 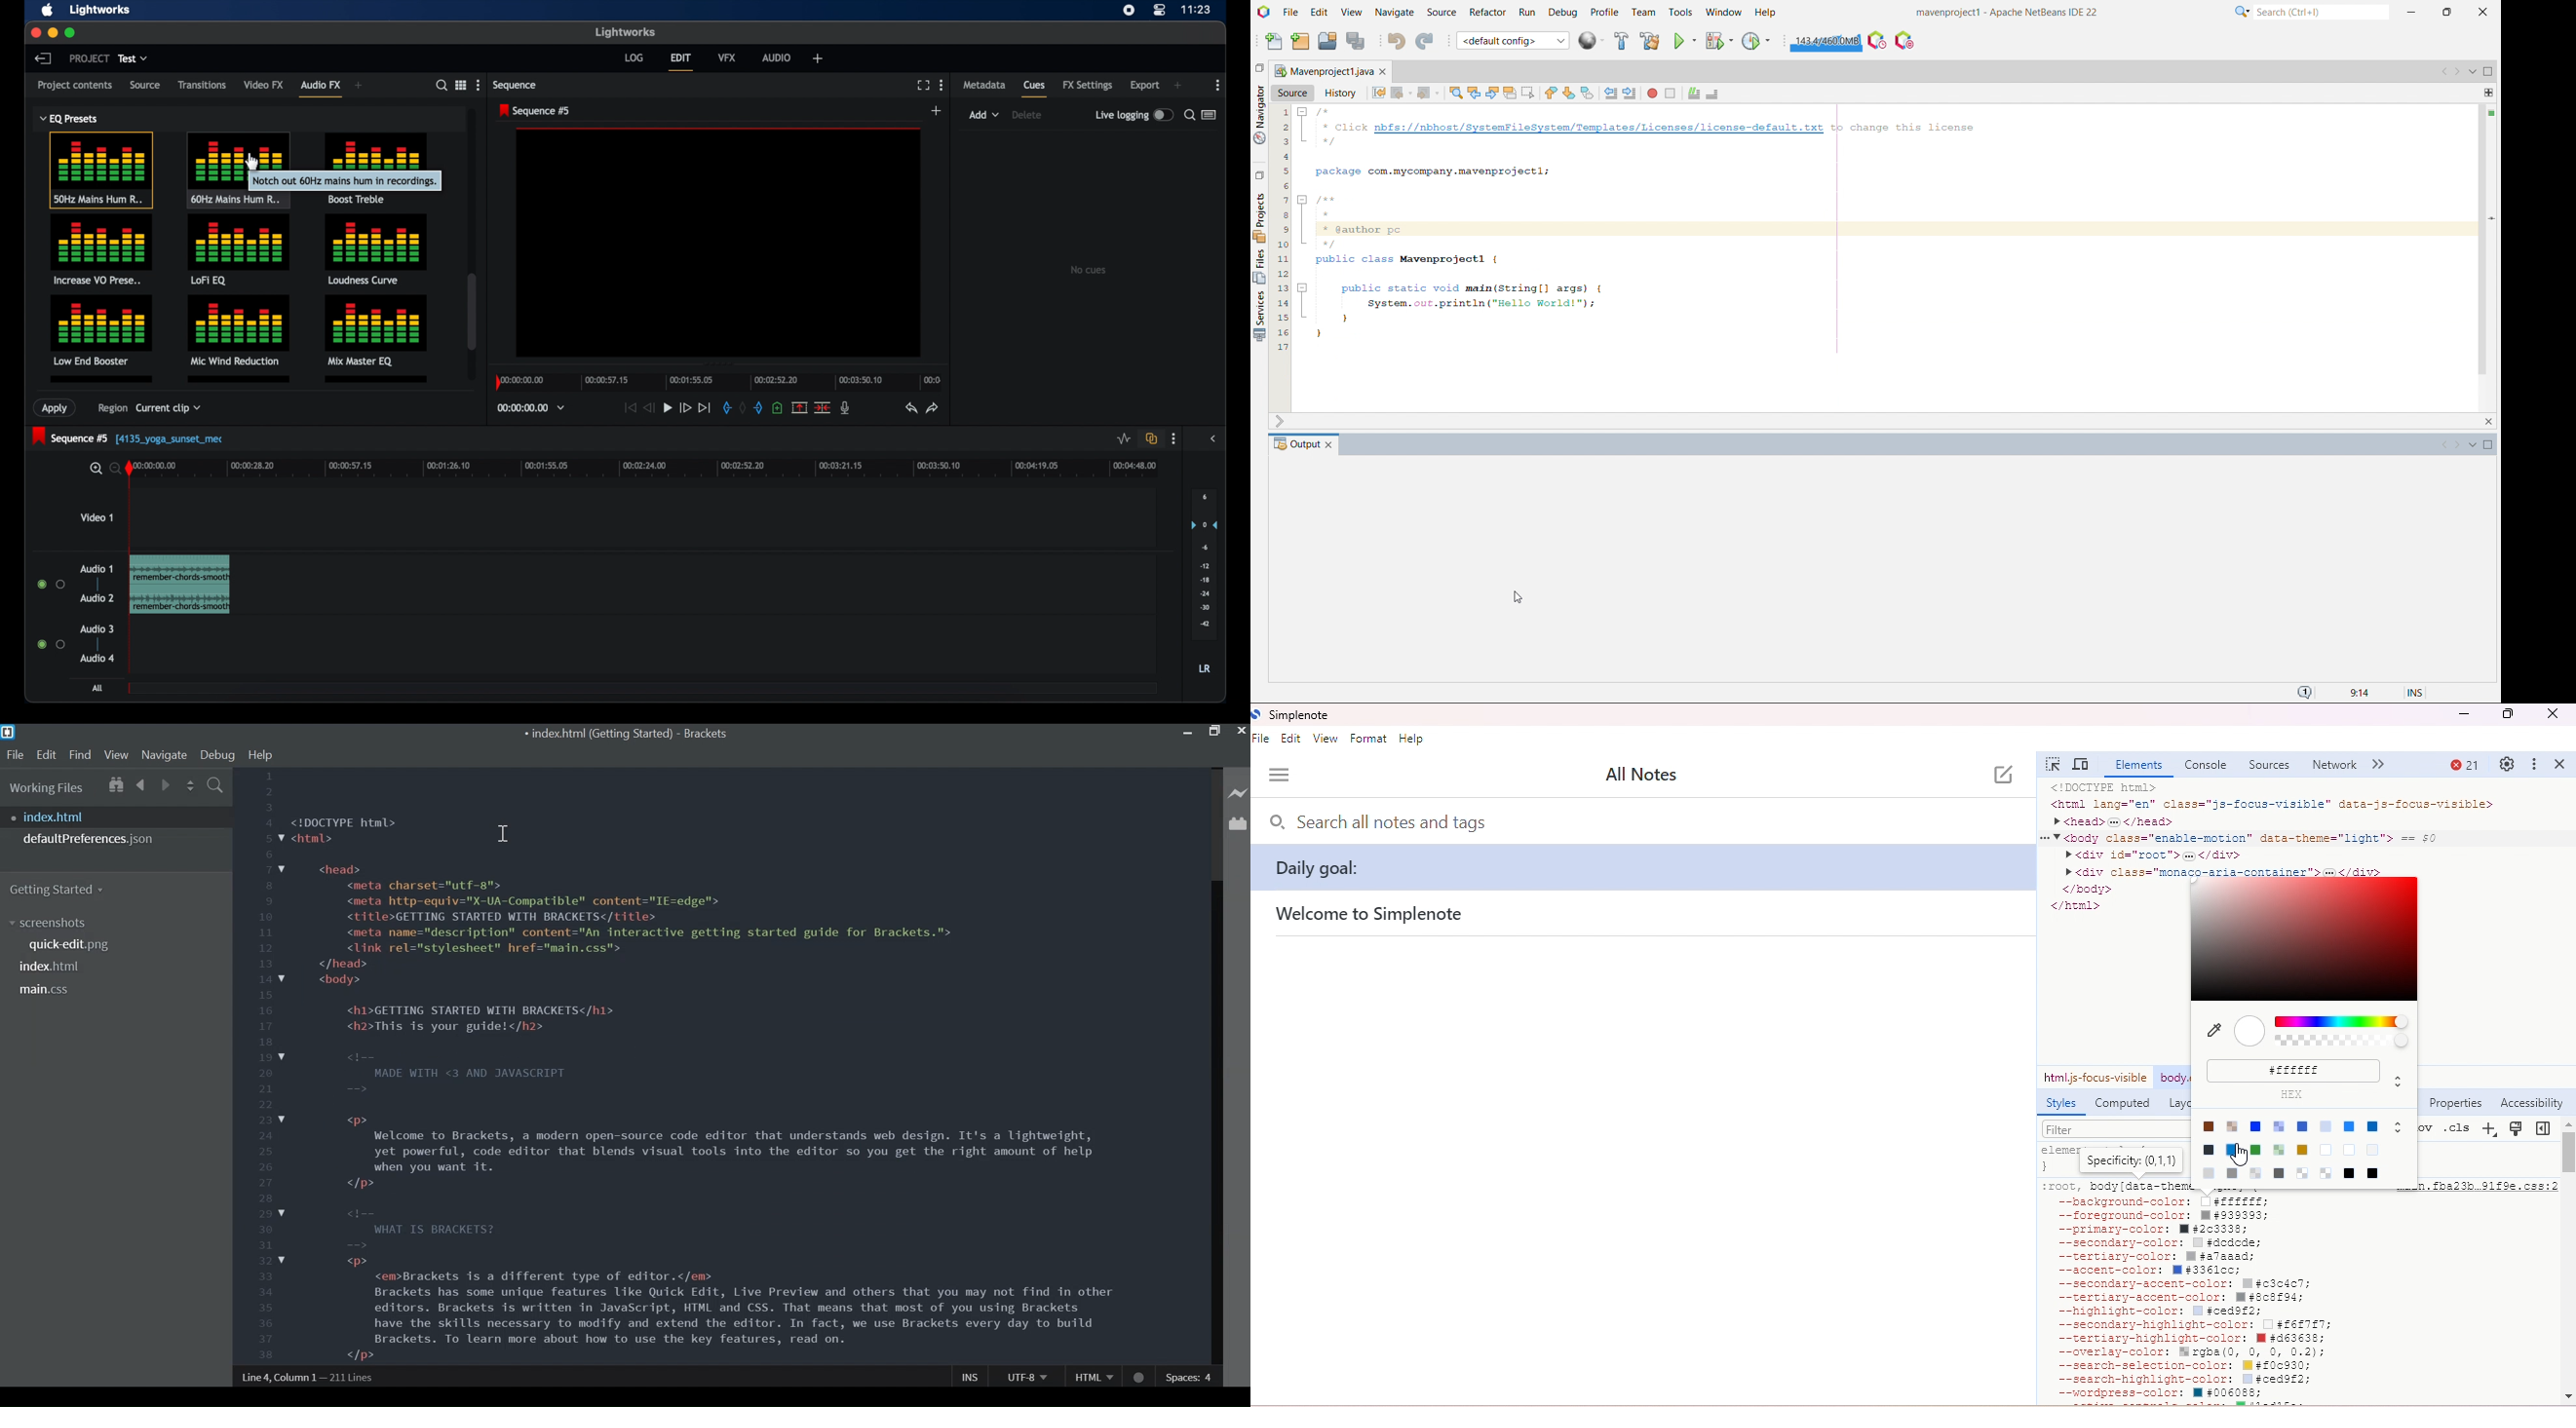 I want to click on simplenote, so click(x=1291, y=714).